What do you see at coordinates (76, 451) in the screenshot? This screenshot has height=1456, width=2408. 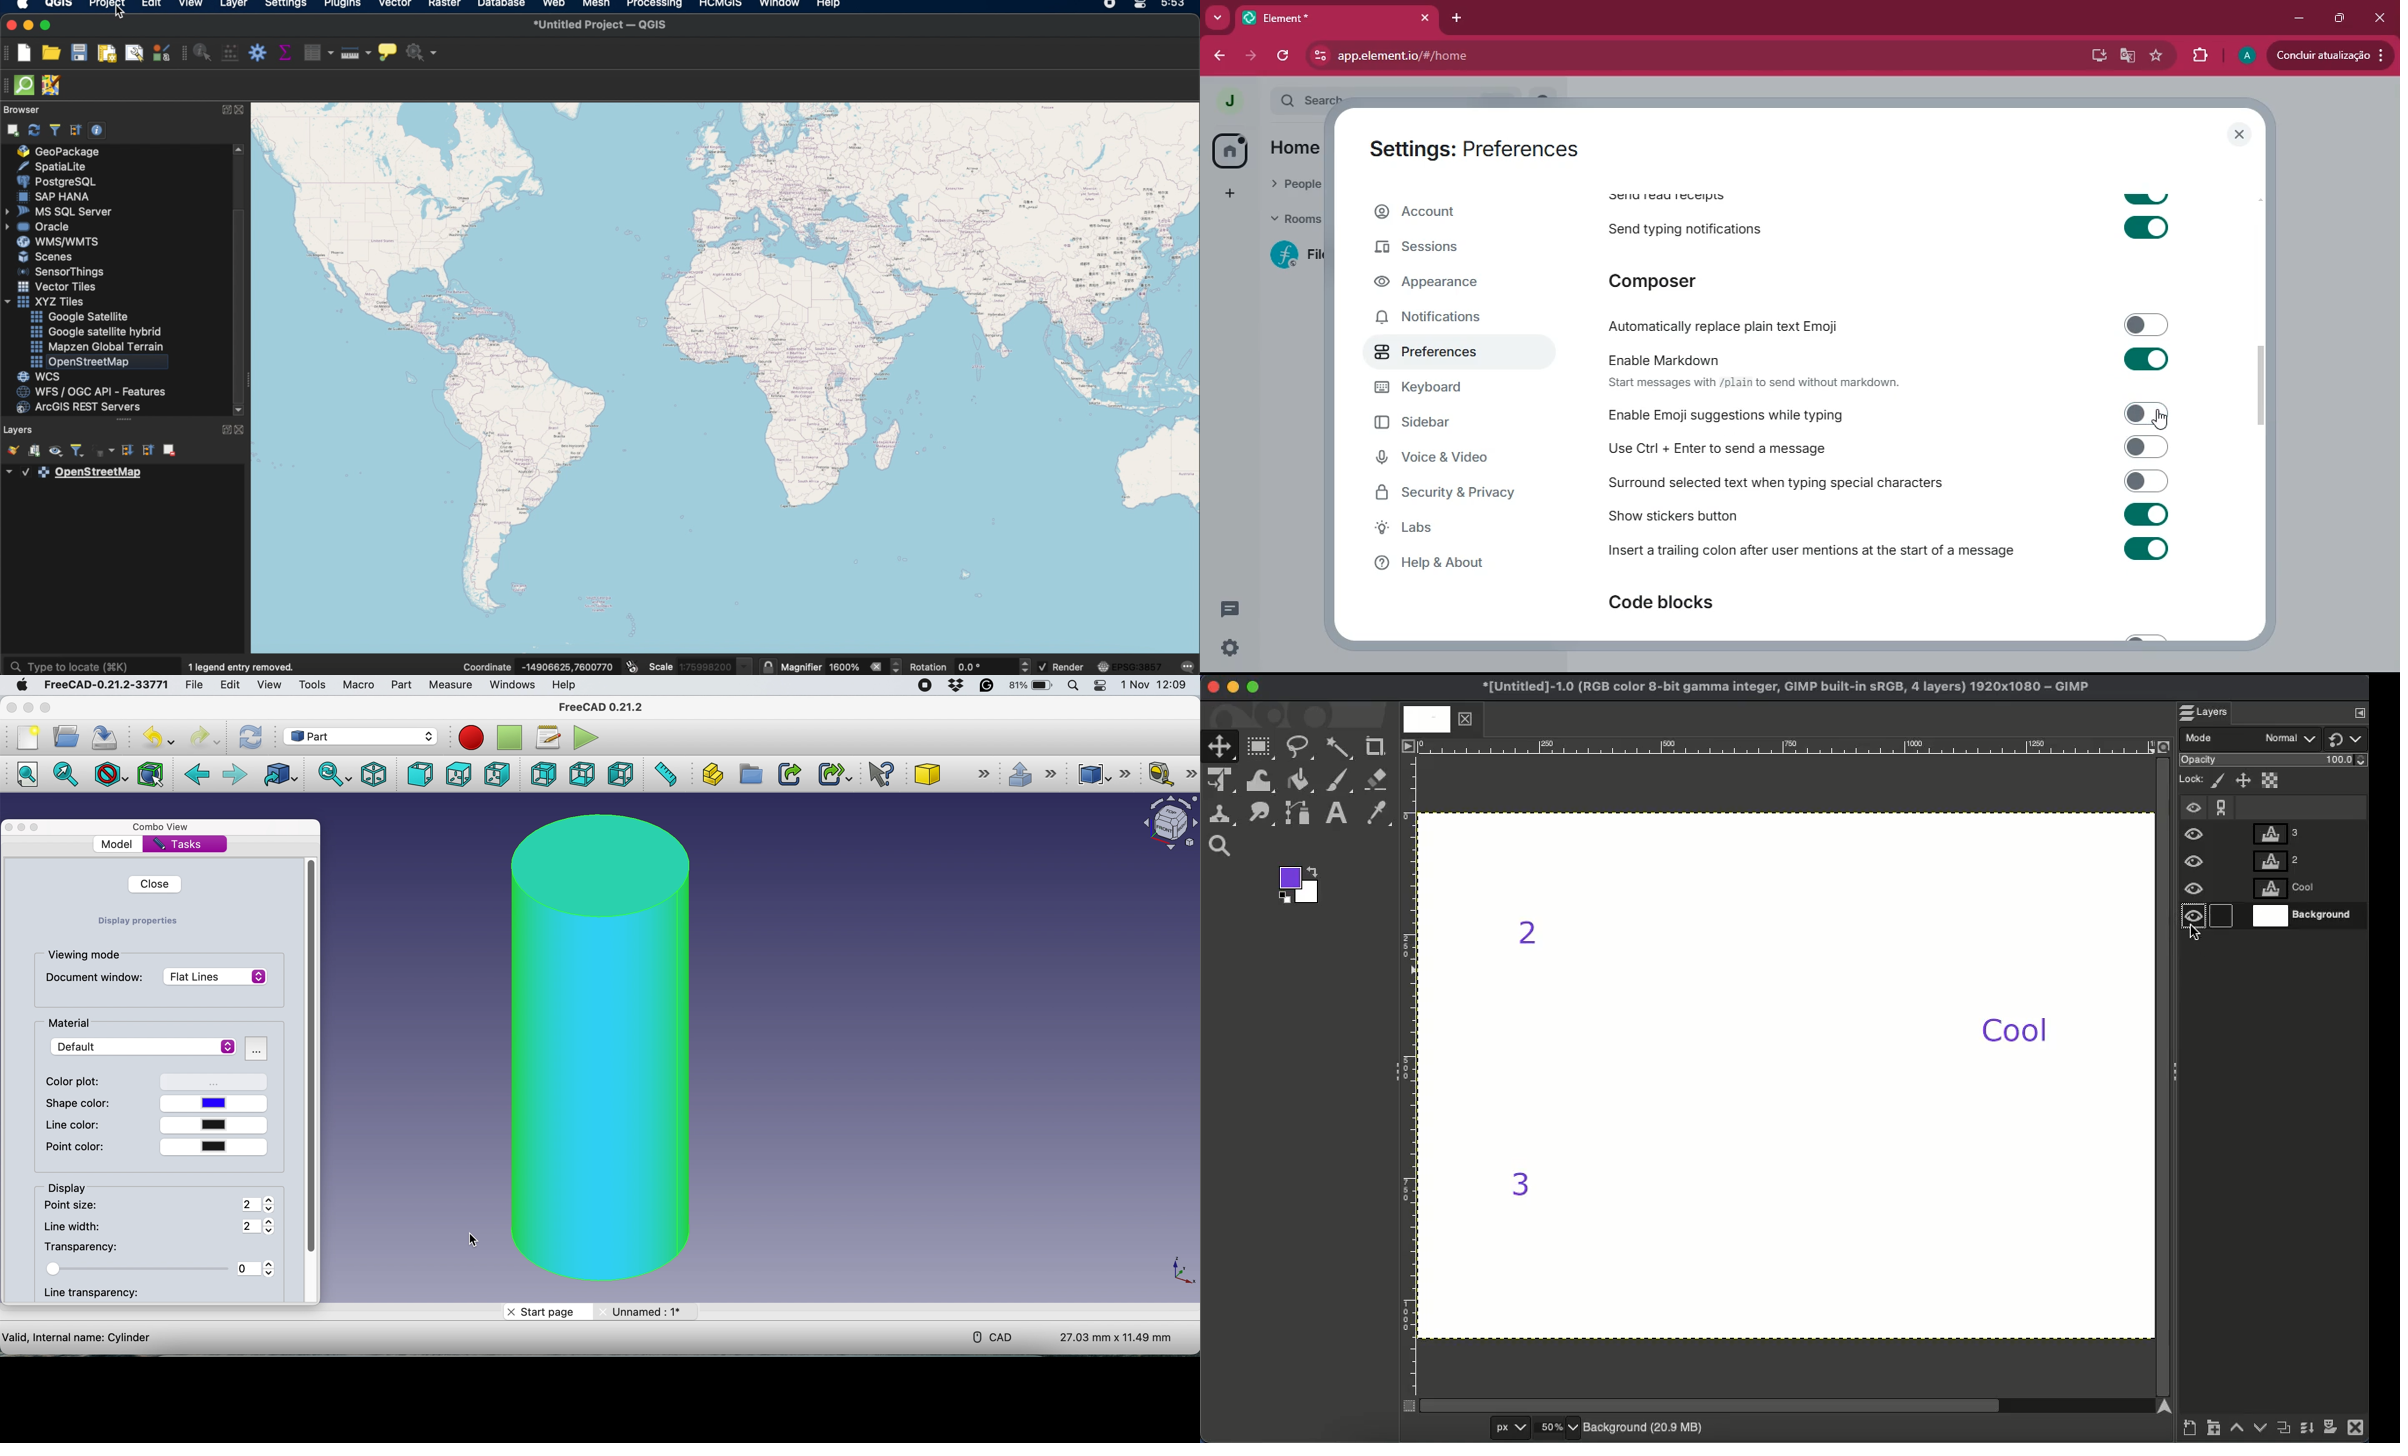 I see `filter legend` at bounding box center [76, 451].